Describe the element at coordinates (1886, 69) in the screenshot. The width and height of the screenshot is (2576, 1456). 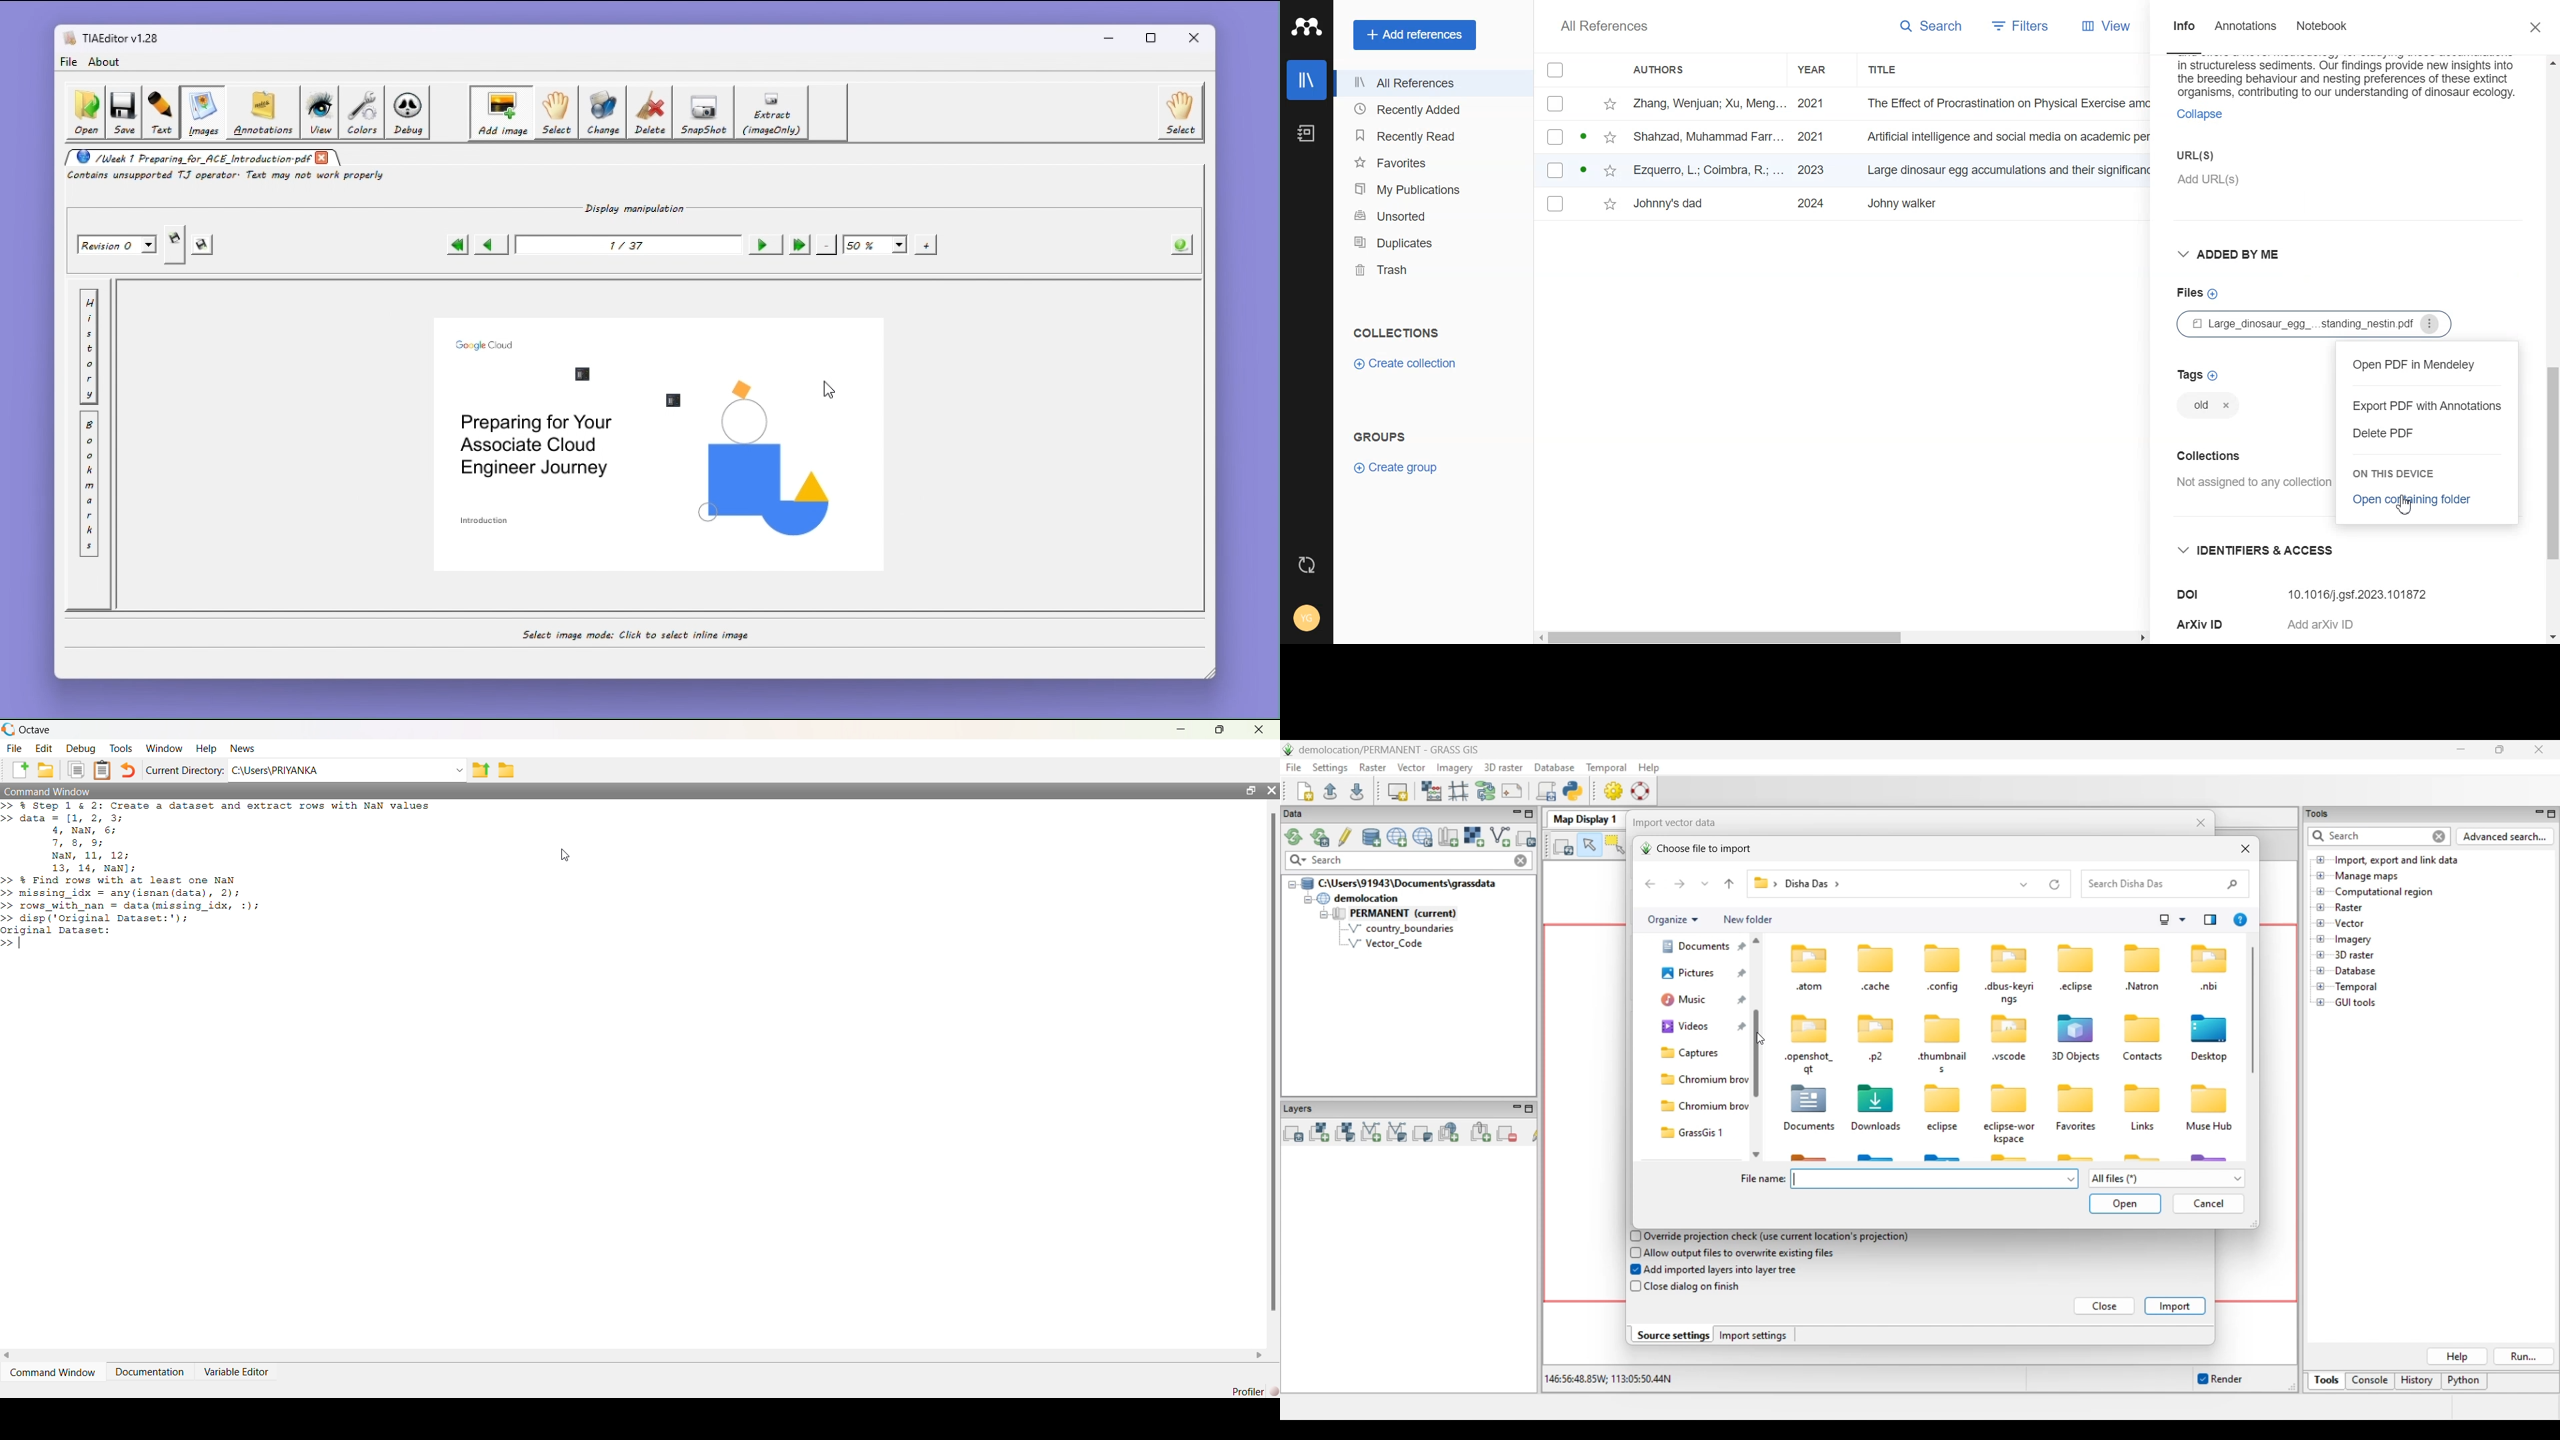
I see `Title` at that location.